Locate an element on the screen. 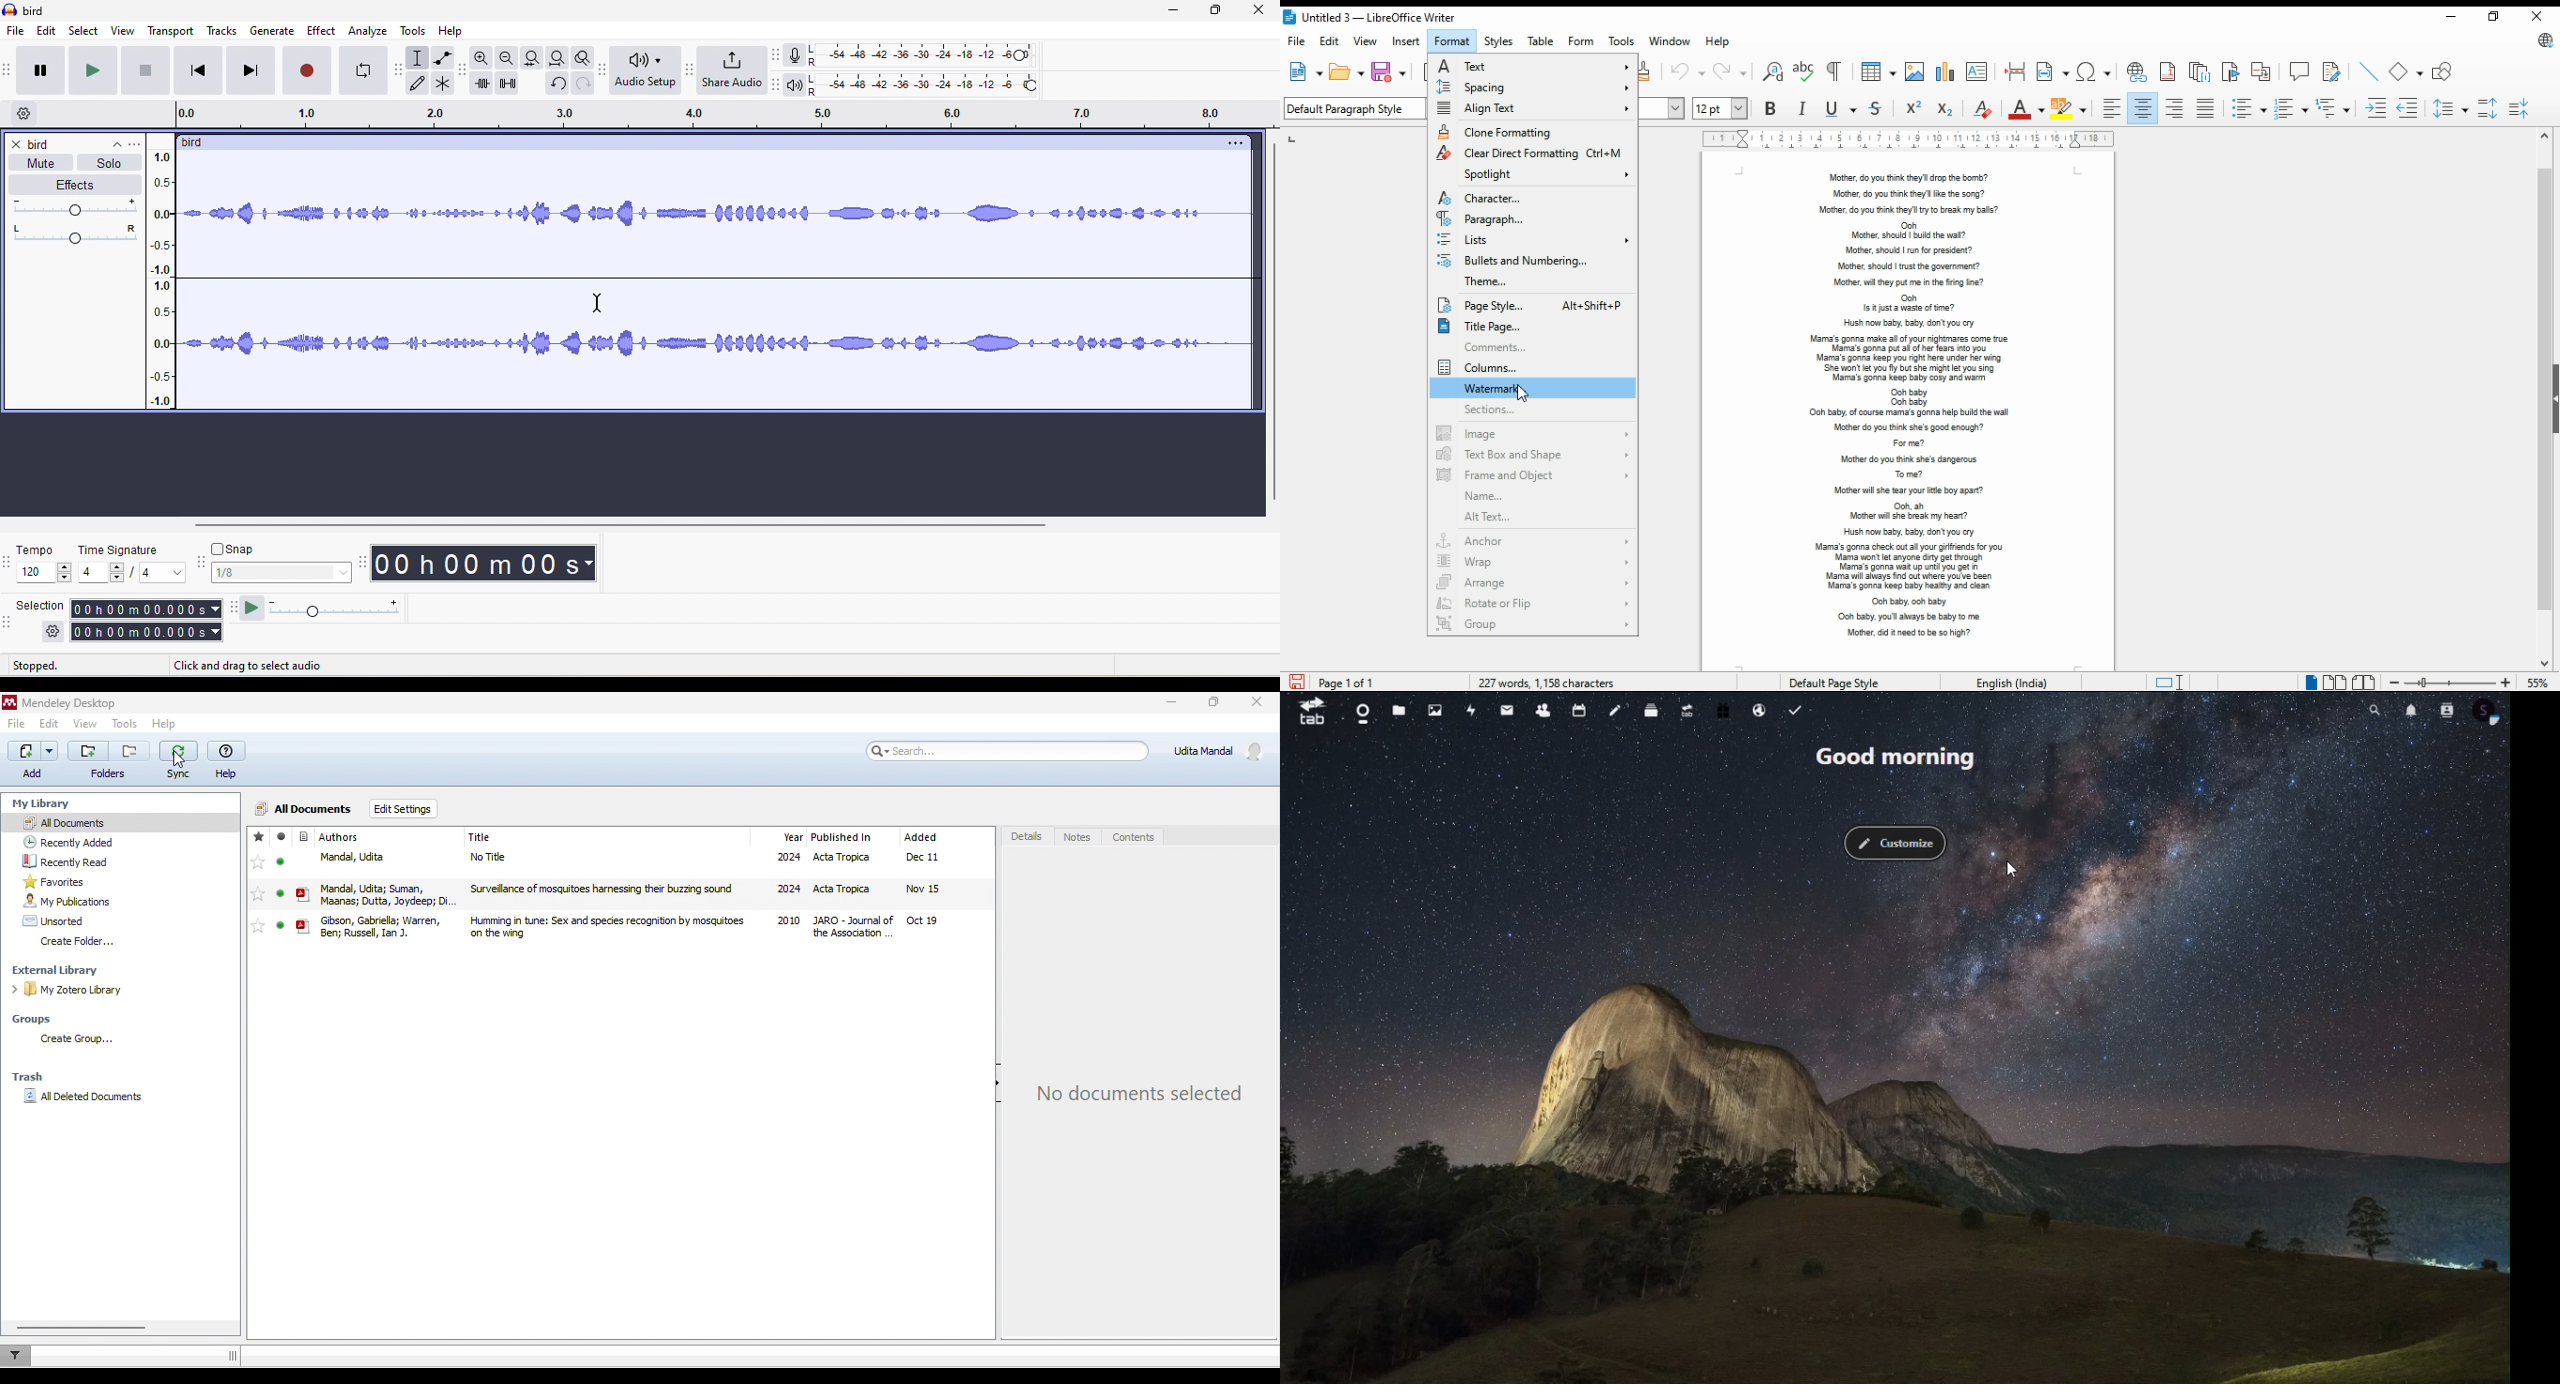 This screenshot has height=1400, width=2576. favourites is located at coordinates (90, 880).